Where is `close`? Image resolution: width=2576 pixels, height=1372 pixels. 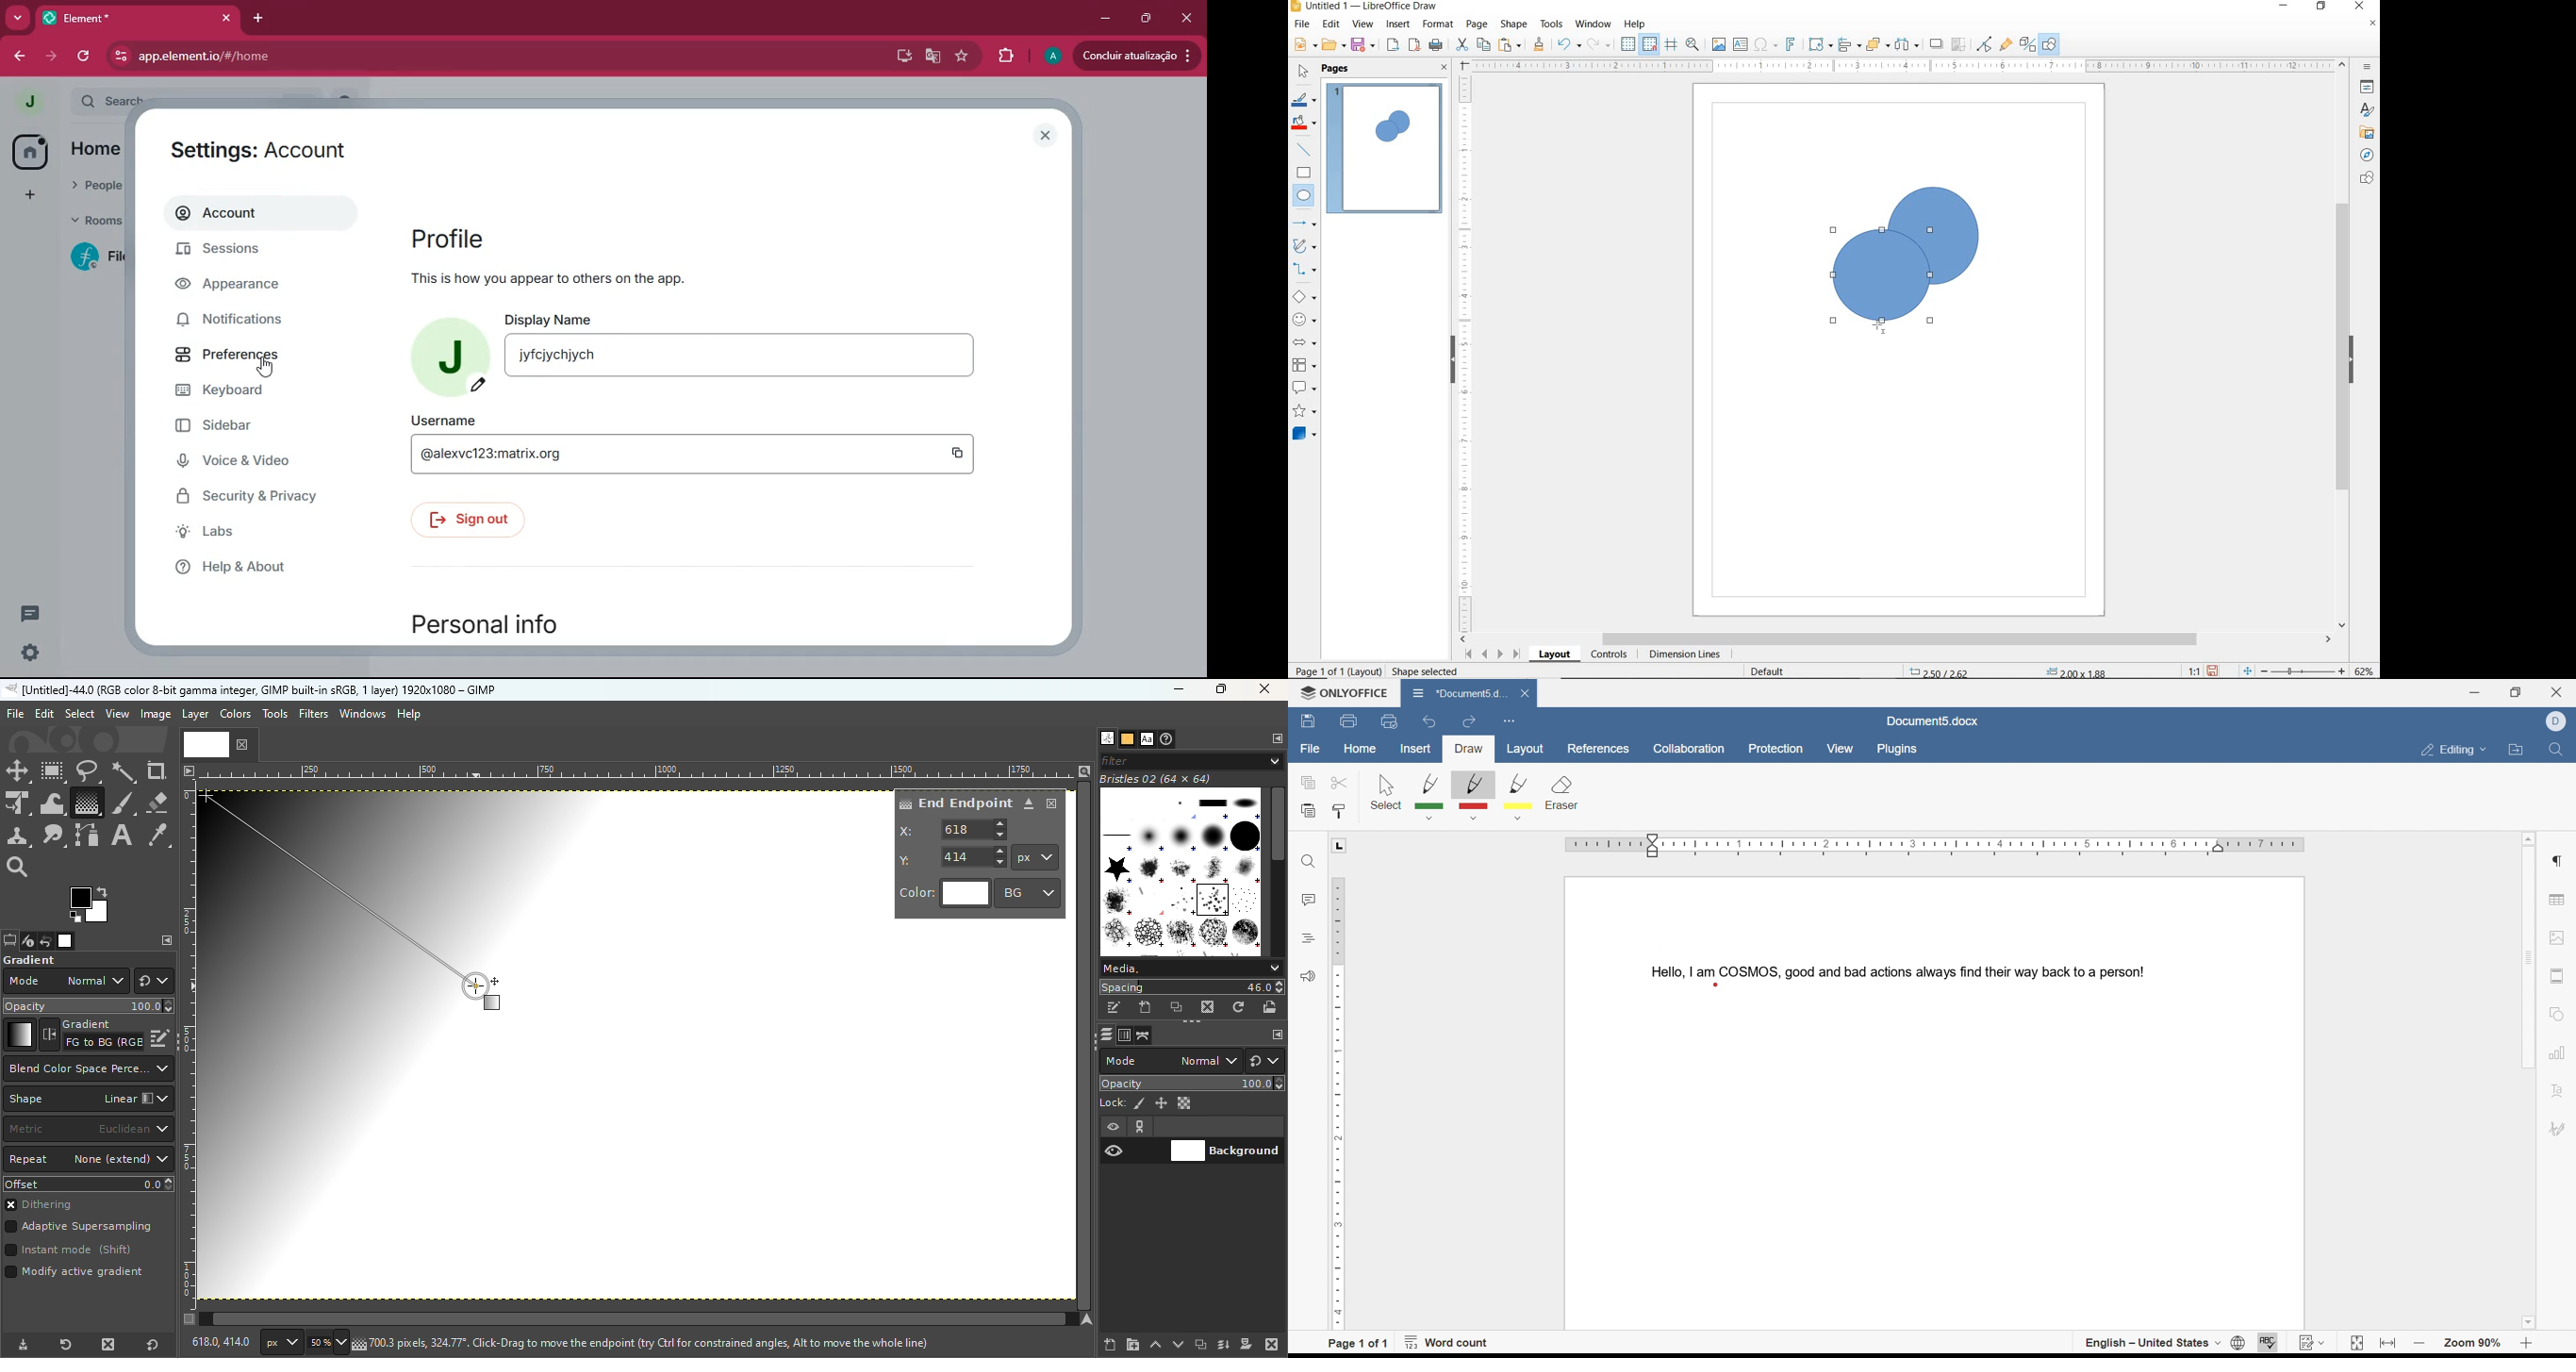 close is located at coordinates (1528, 694).